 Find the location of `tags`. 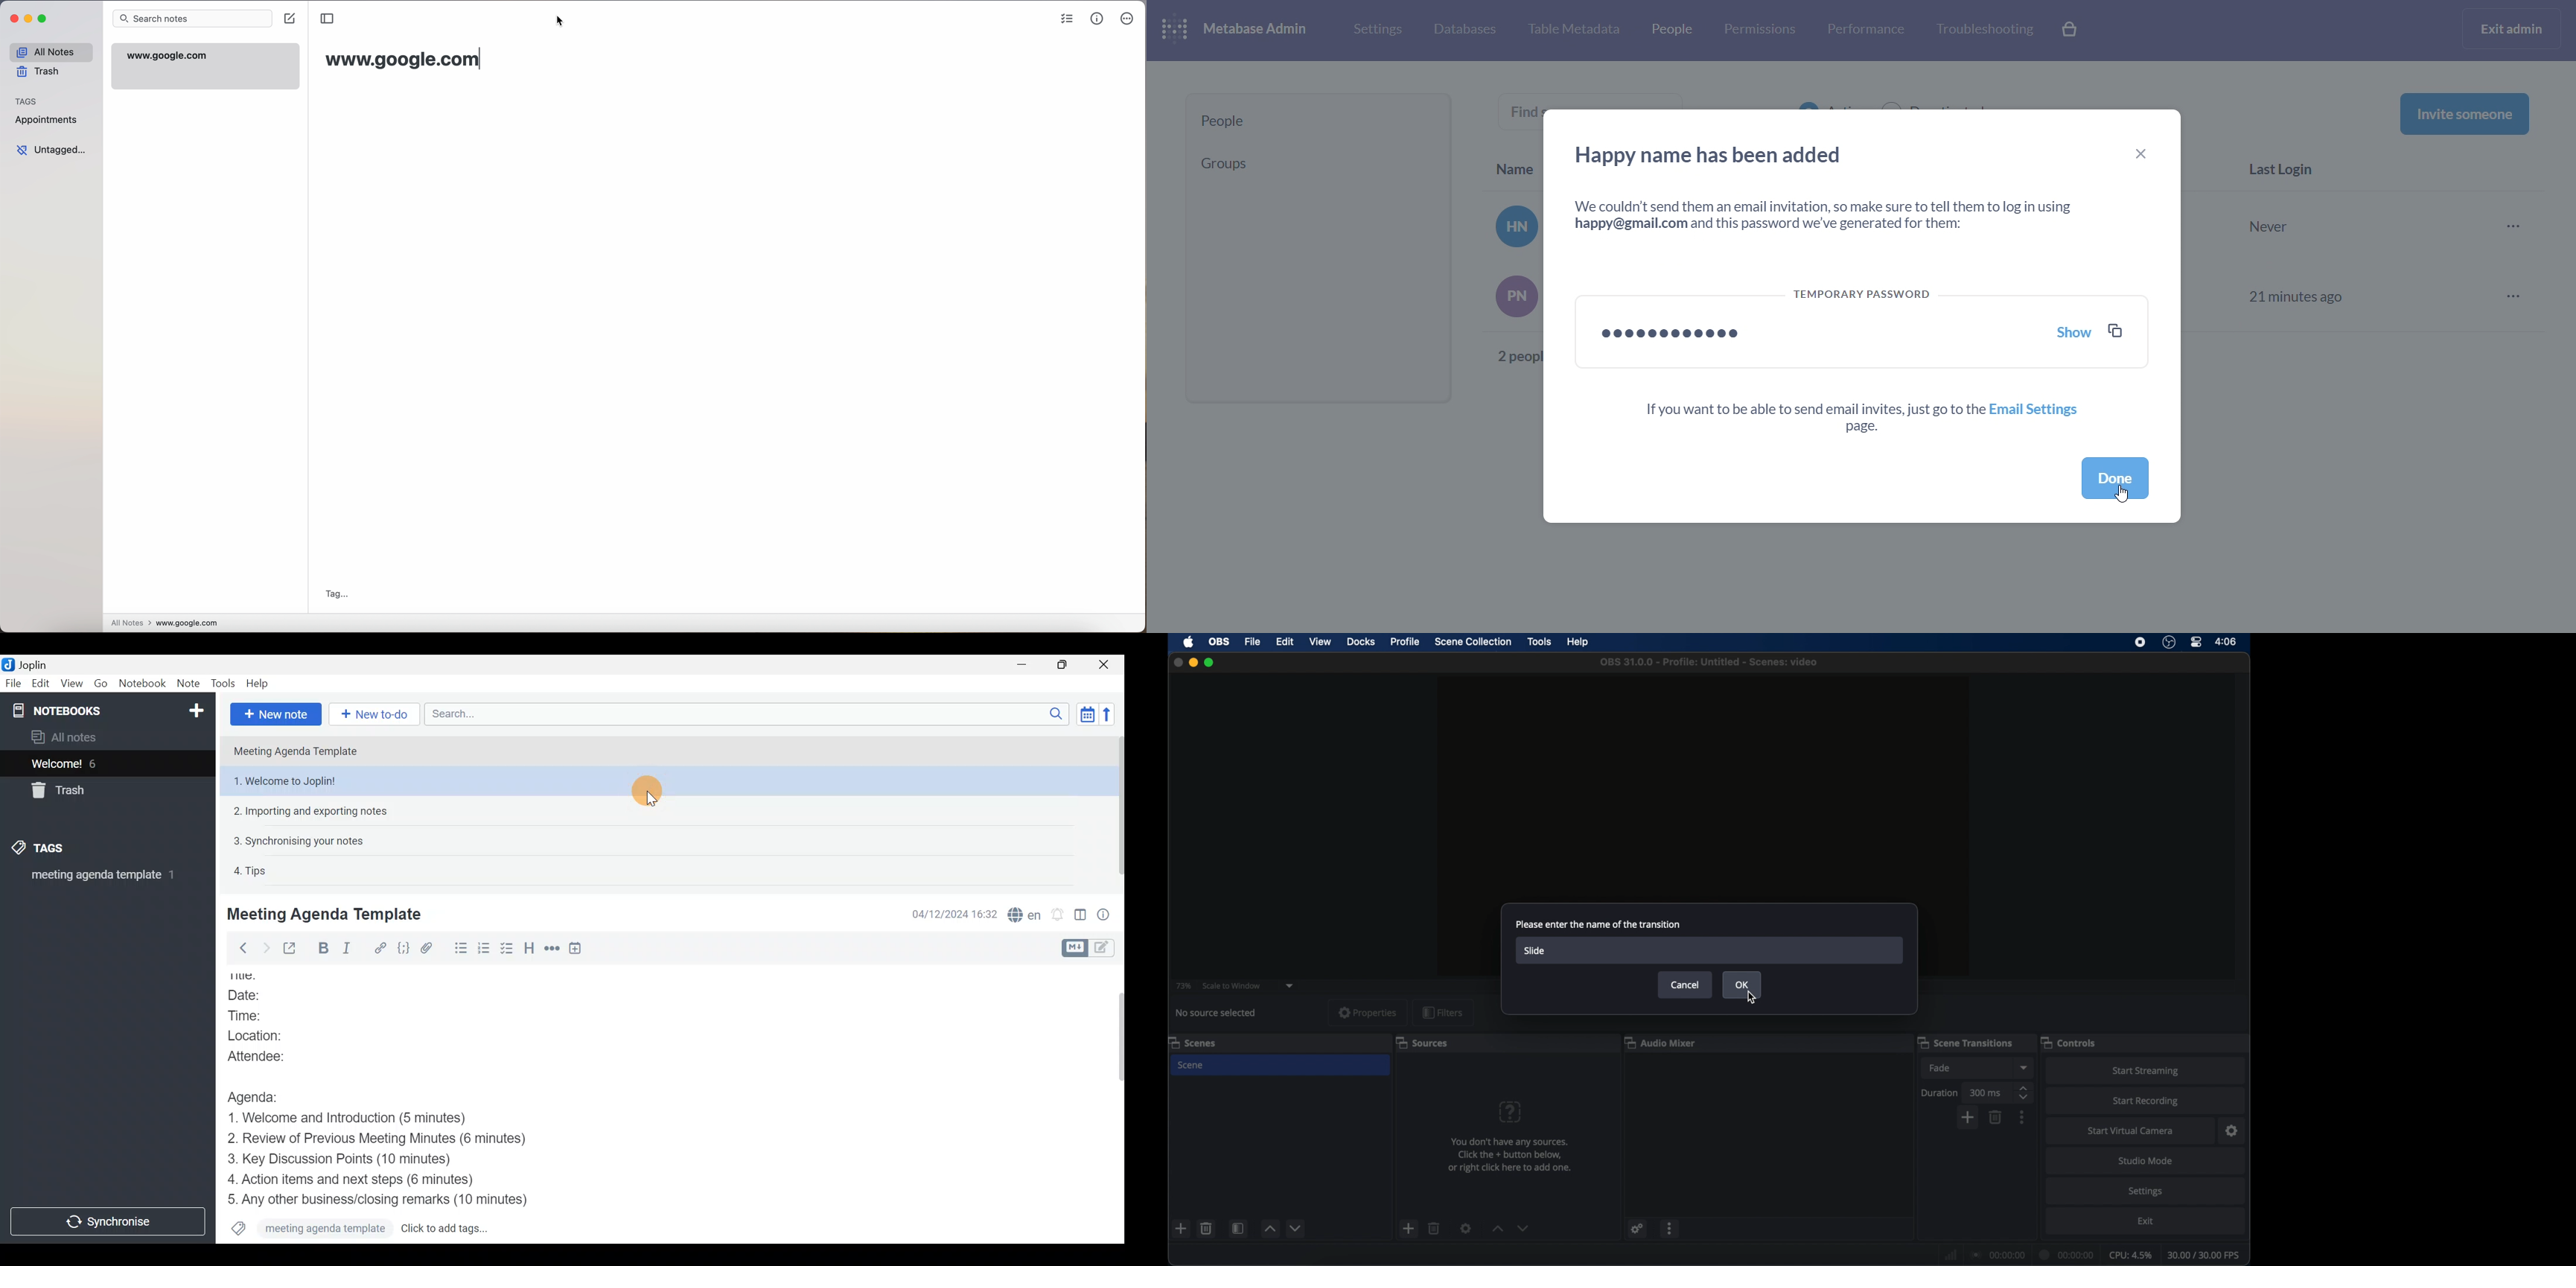

tags is located at coordinates (29, 101).